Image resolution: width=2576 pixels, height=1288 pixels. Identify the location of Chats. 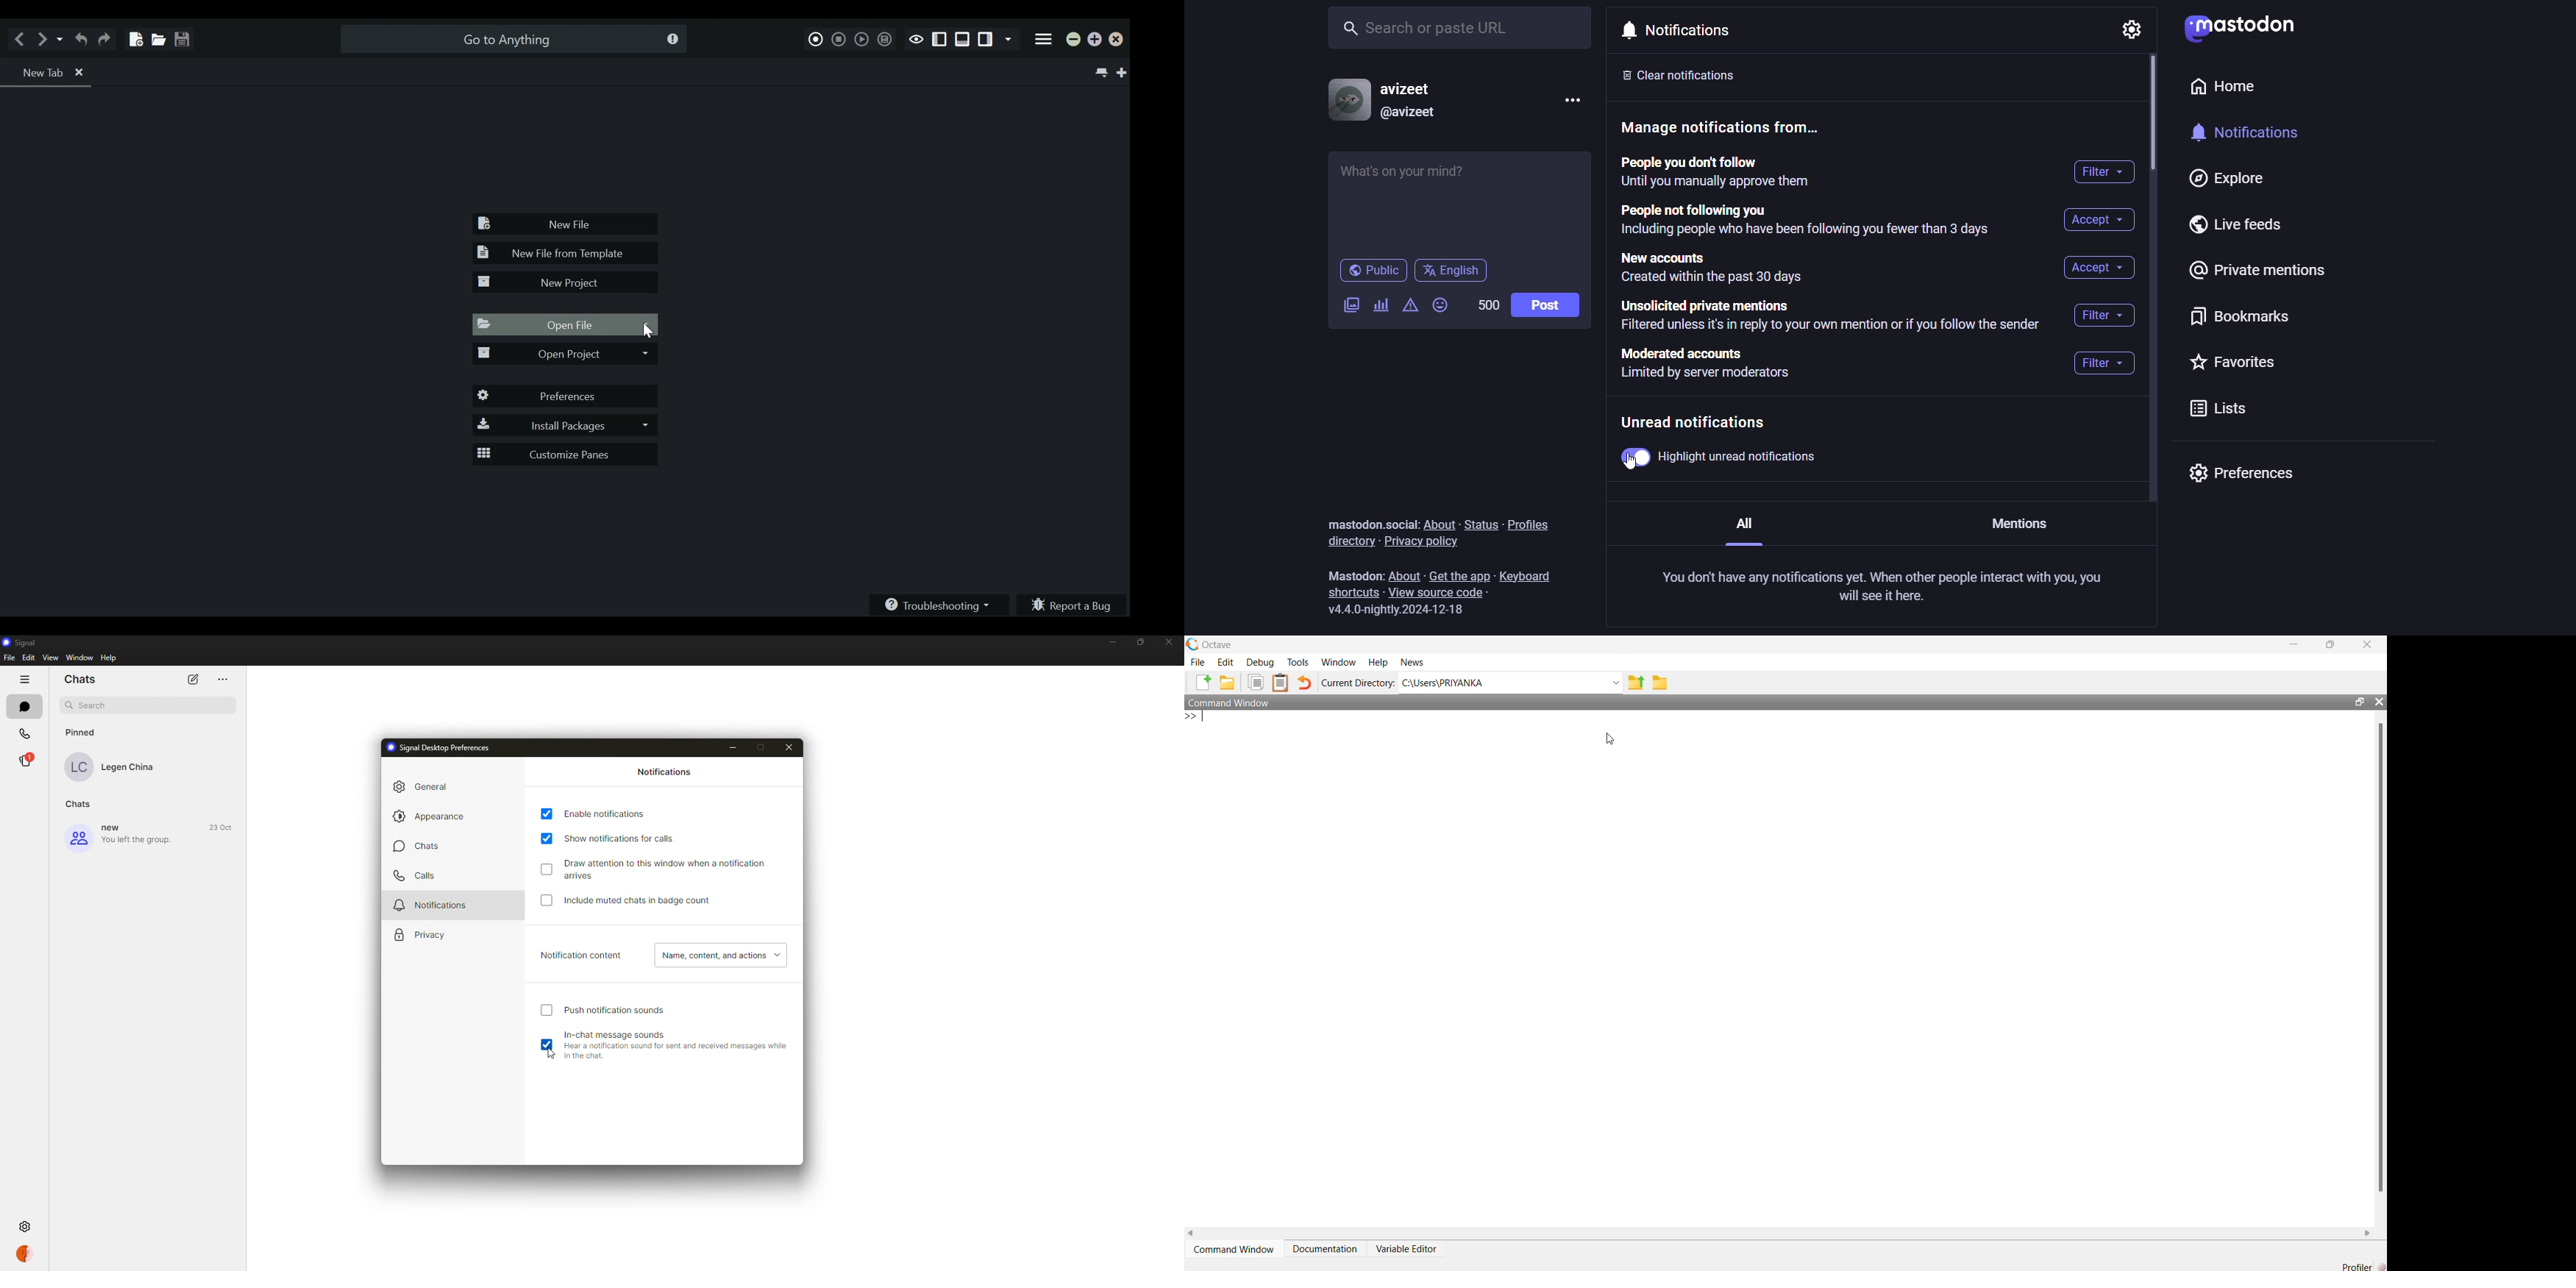
(78, 679).